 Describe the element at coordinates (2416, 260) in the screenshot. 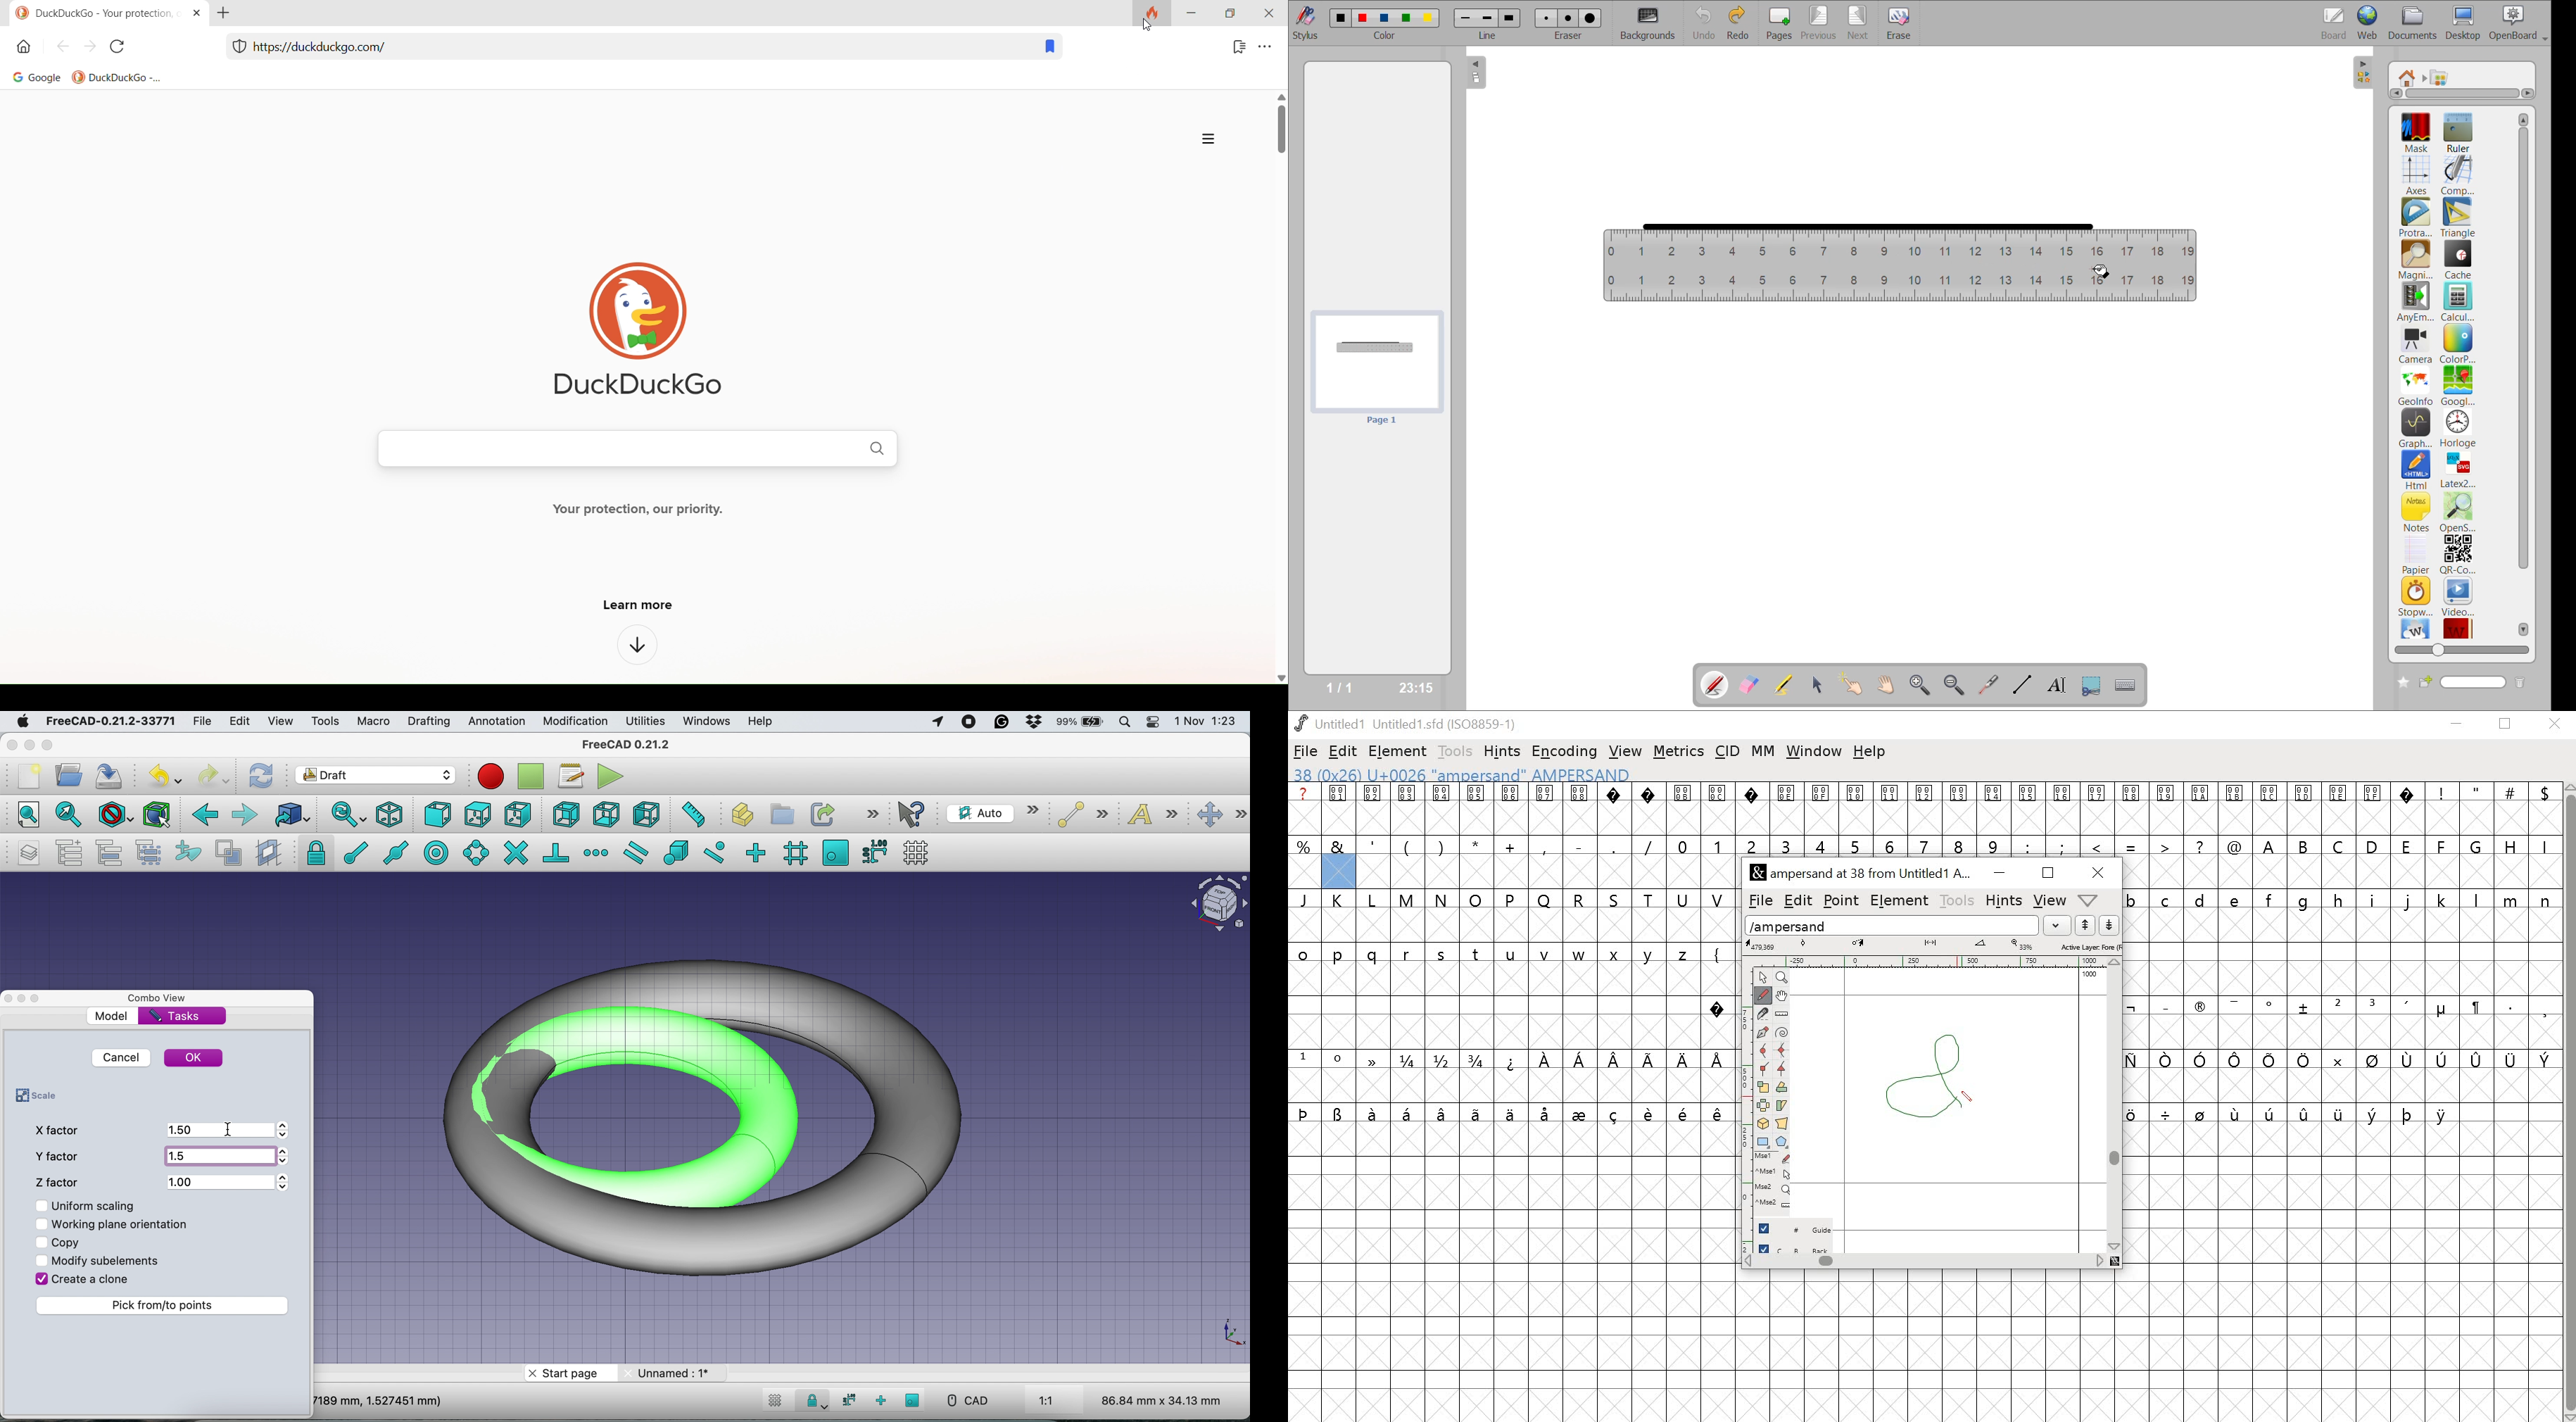

I see `magnifier` at that location.